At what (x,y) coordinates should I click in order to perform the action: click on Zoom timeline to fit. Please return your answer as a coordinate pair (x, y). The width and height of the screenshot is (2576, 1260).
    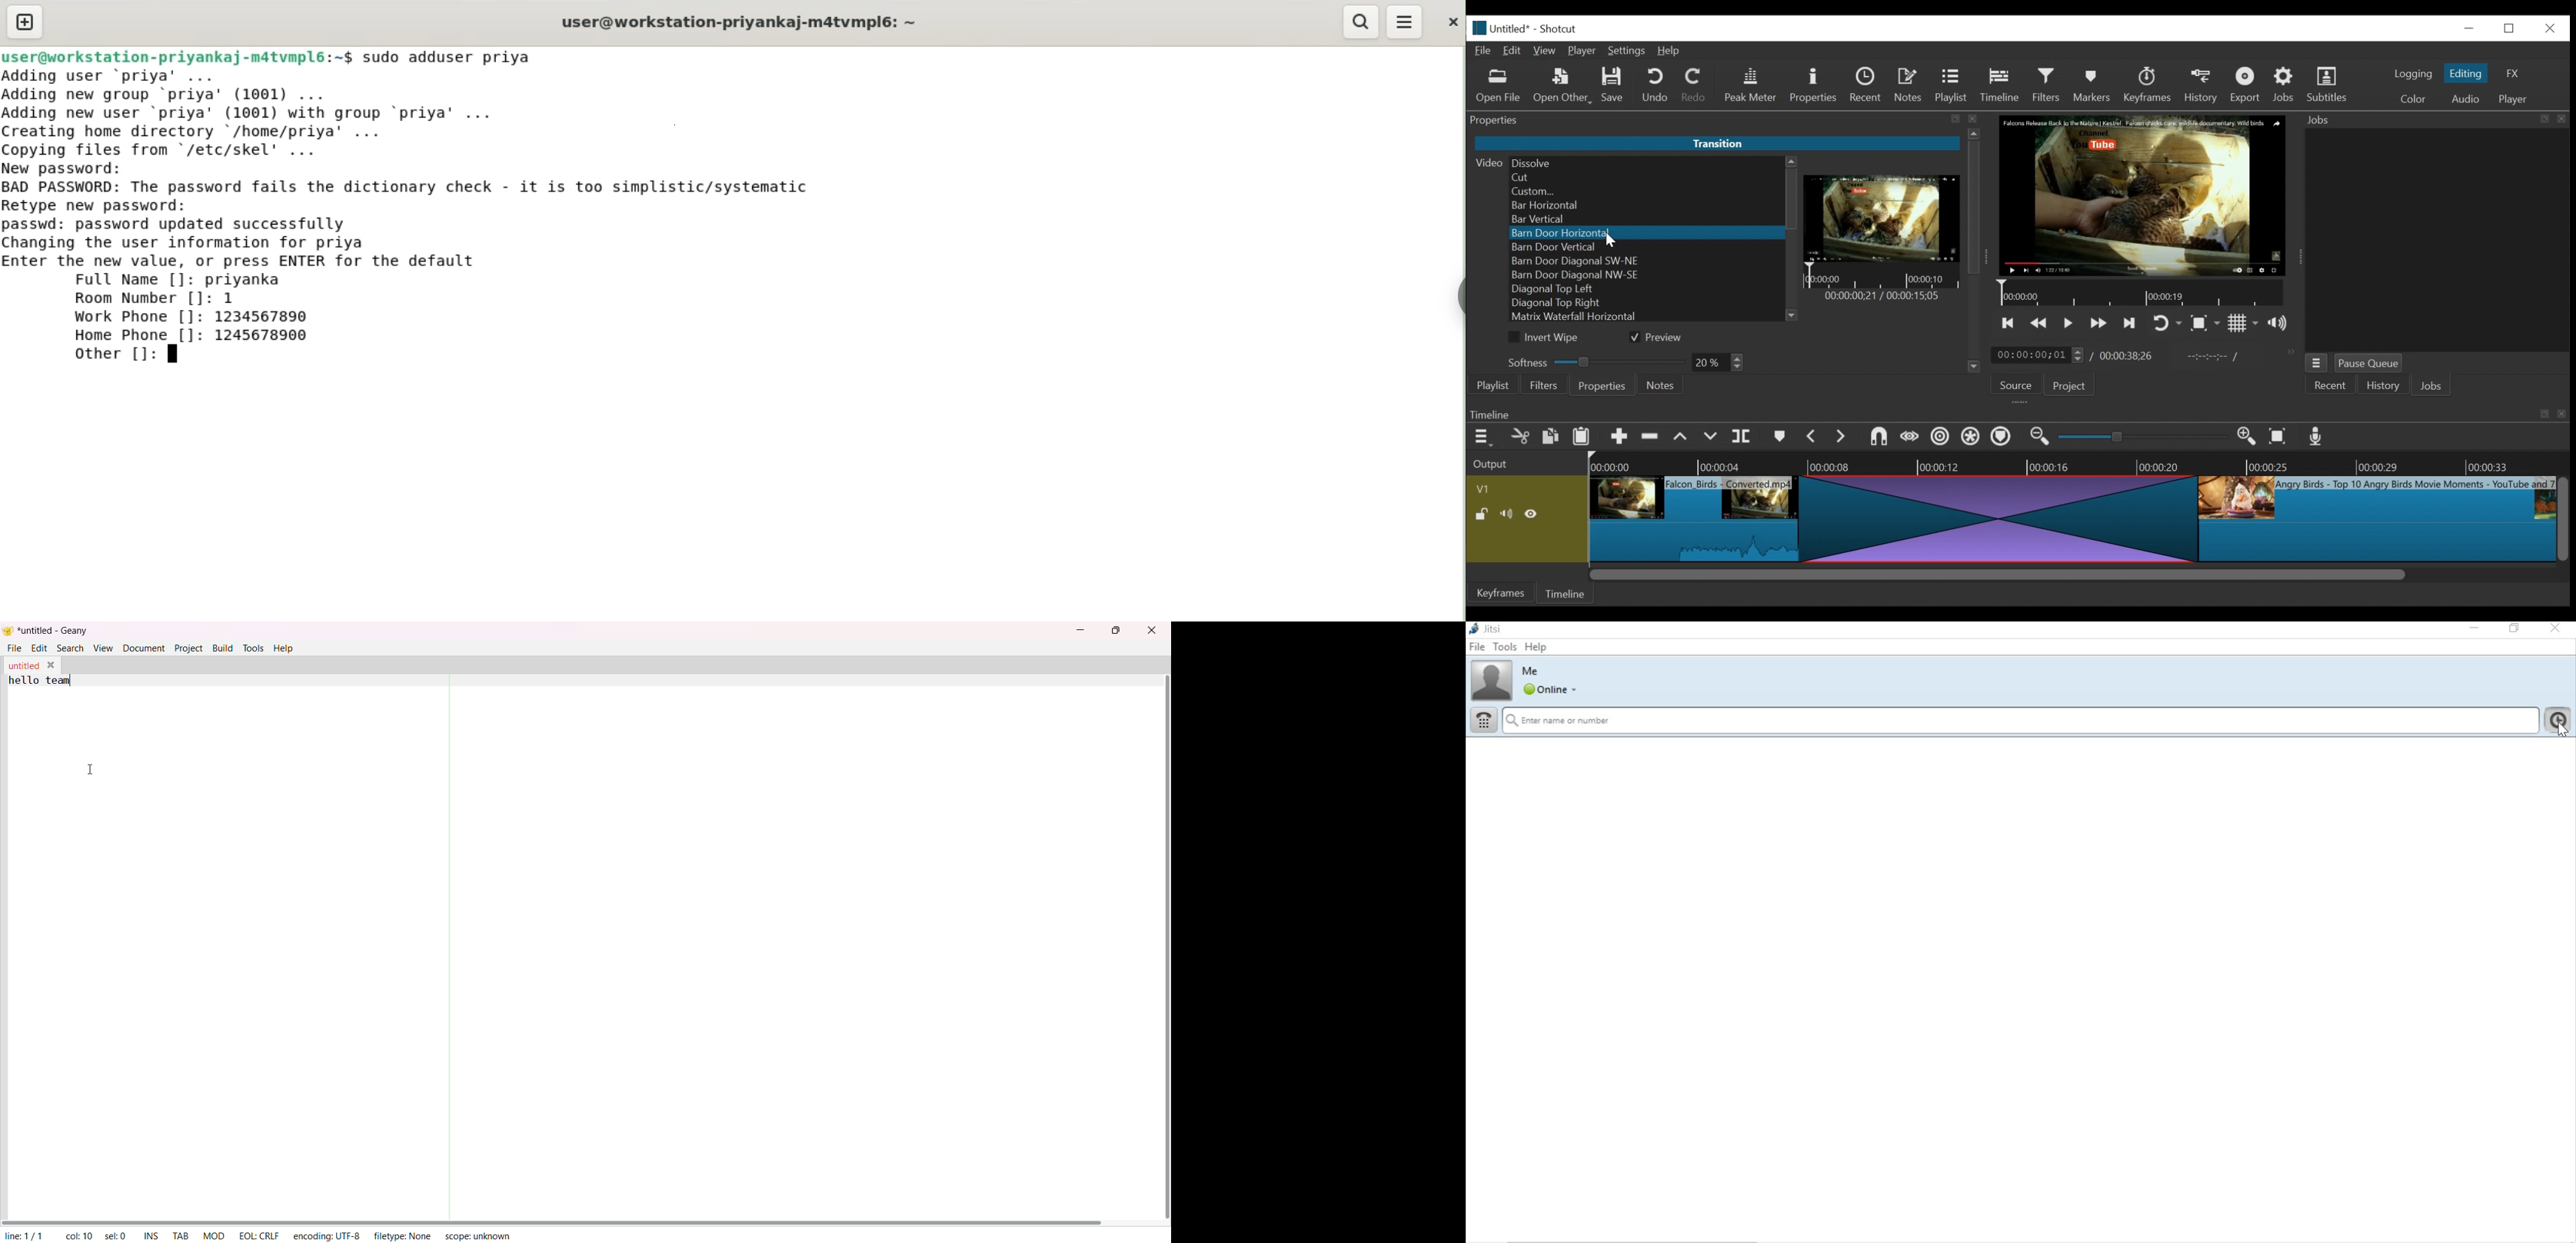
    Looking at the image, I should click on (2281, 437).